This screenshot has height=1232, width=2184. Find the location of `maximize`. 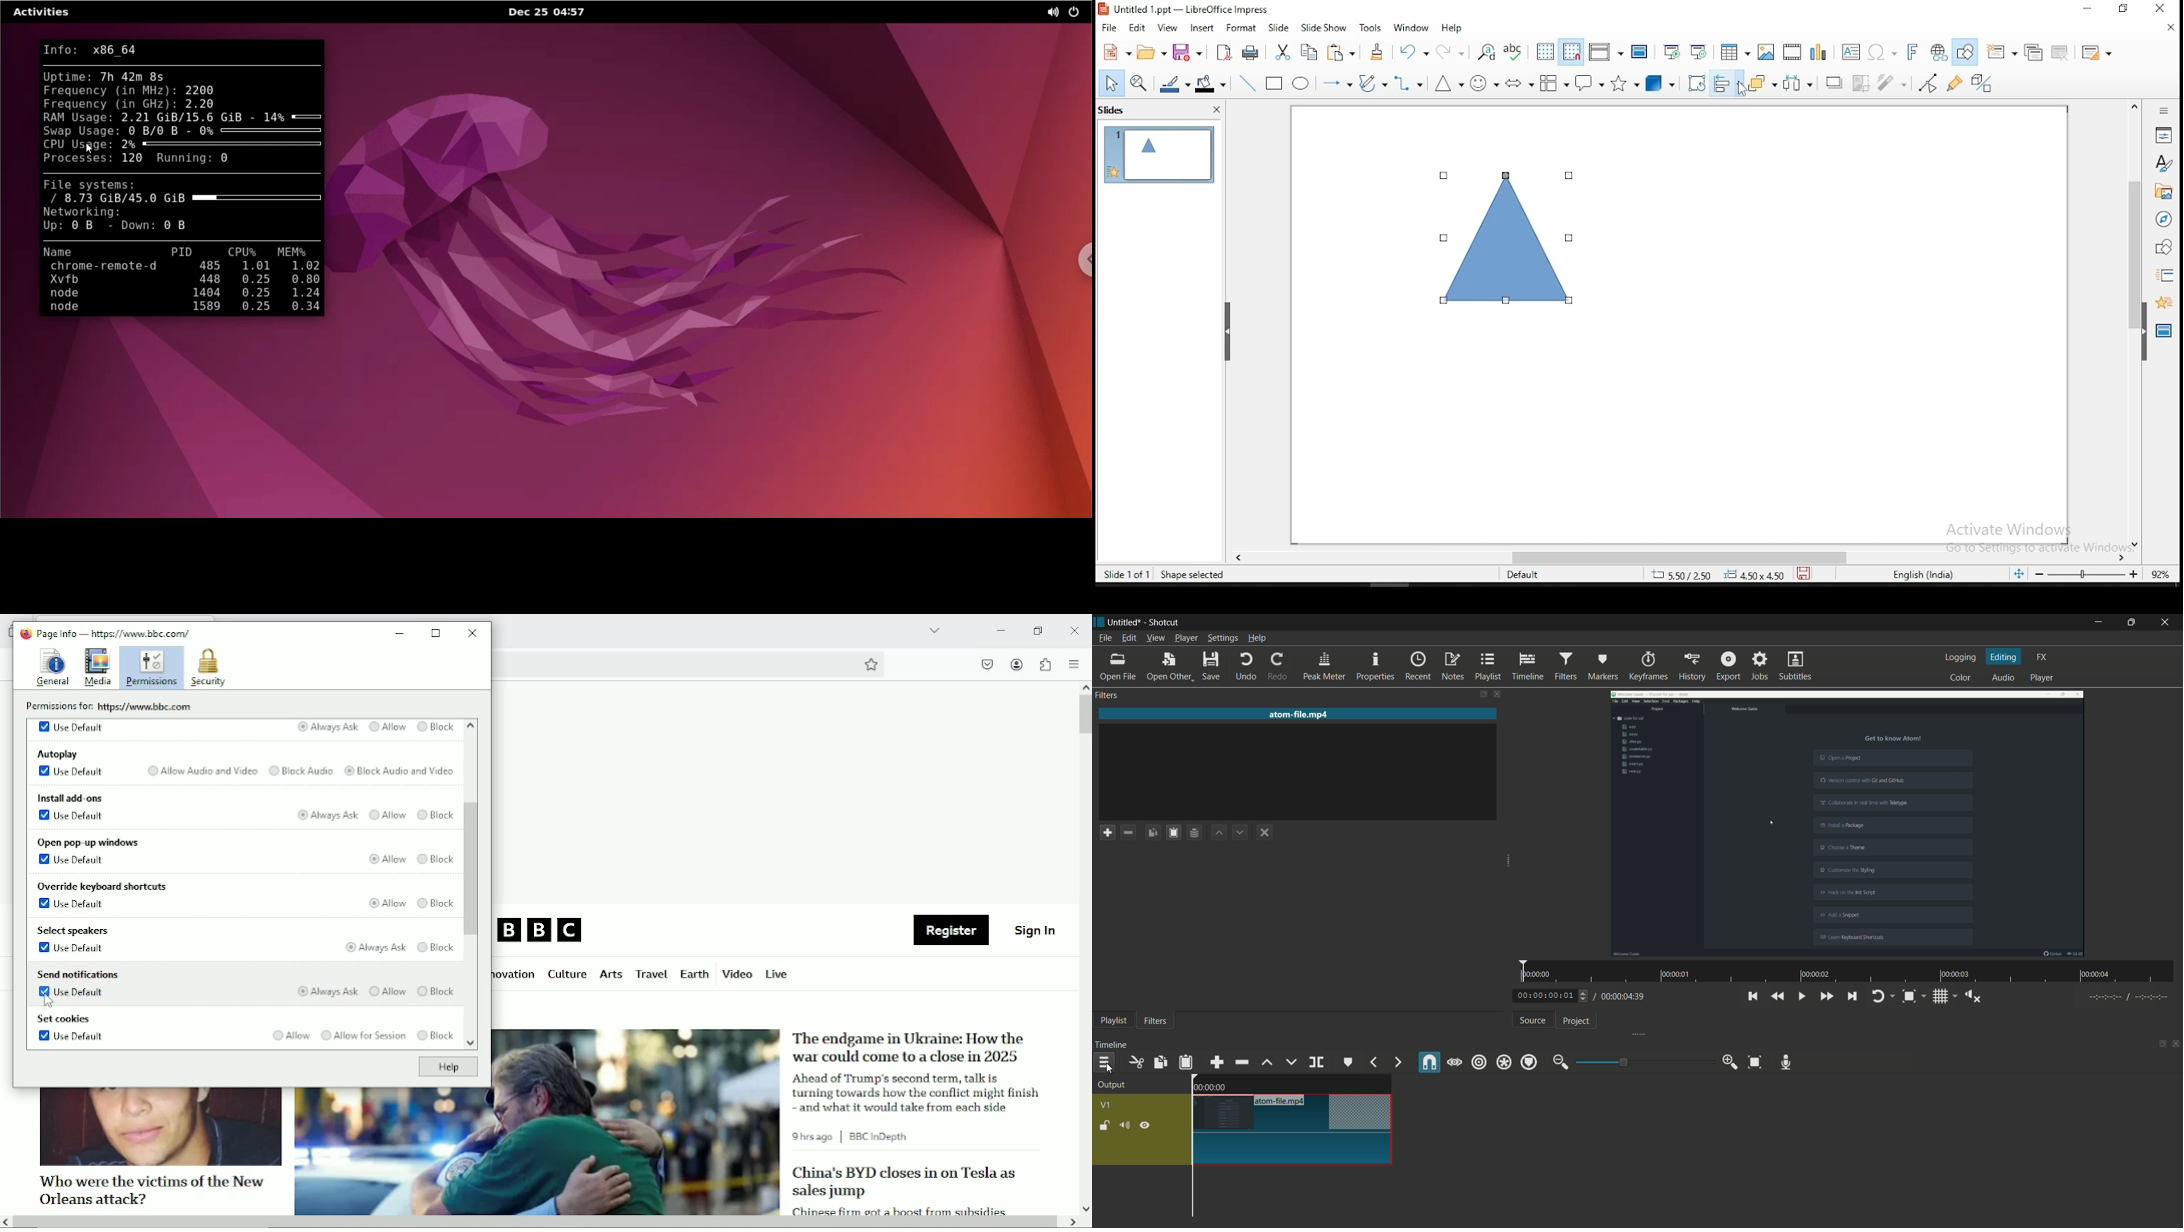

maximize is located at coordinates (2130, 623).